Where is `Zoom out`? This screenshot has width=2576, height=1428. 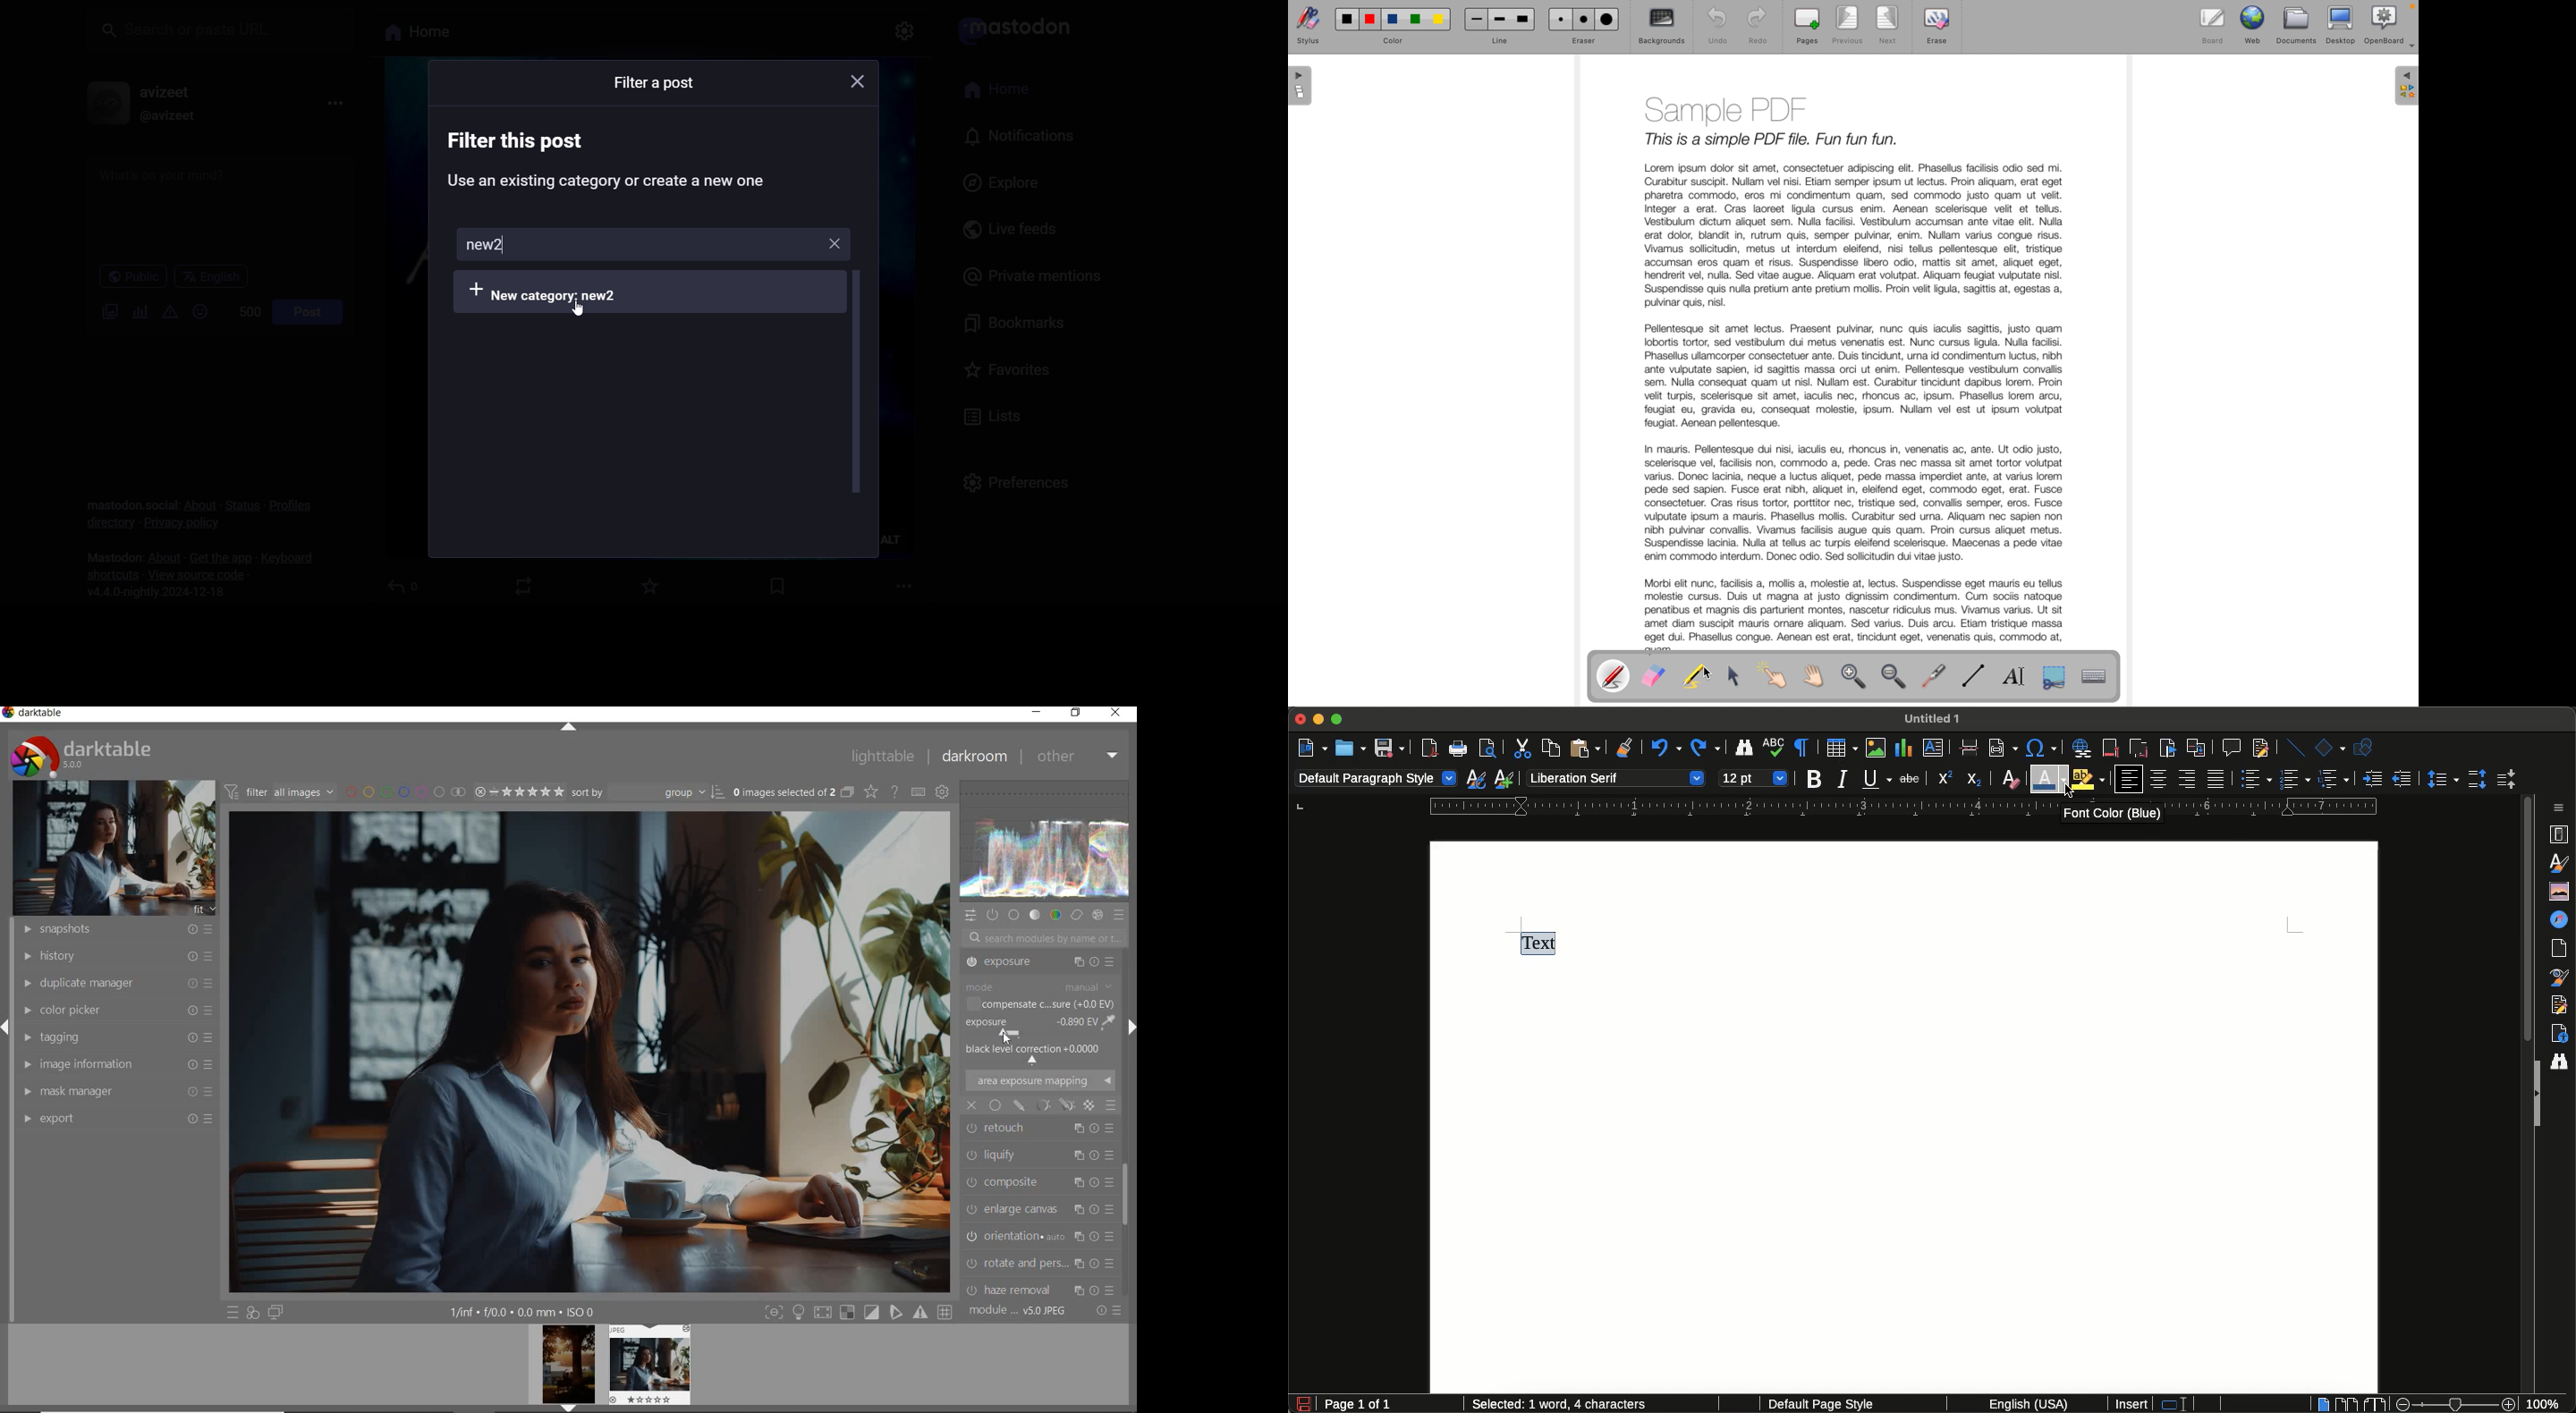
Zoom out is located at coordinates (2398, 1403).